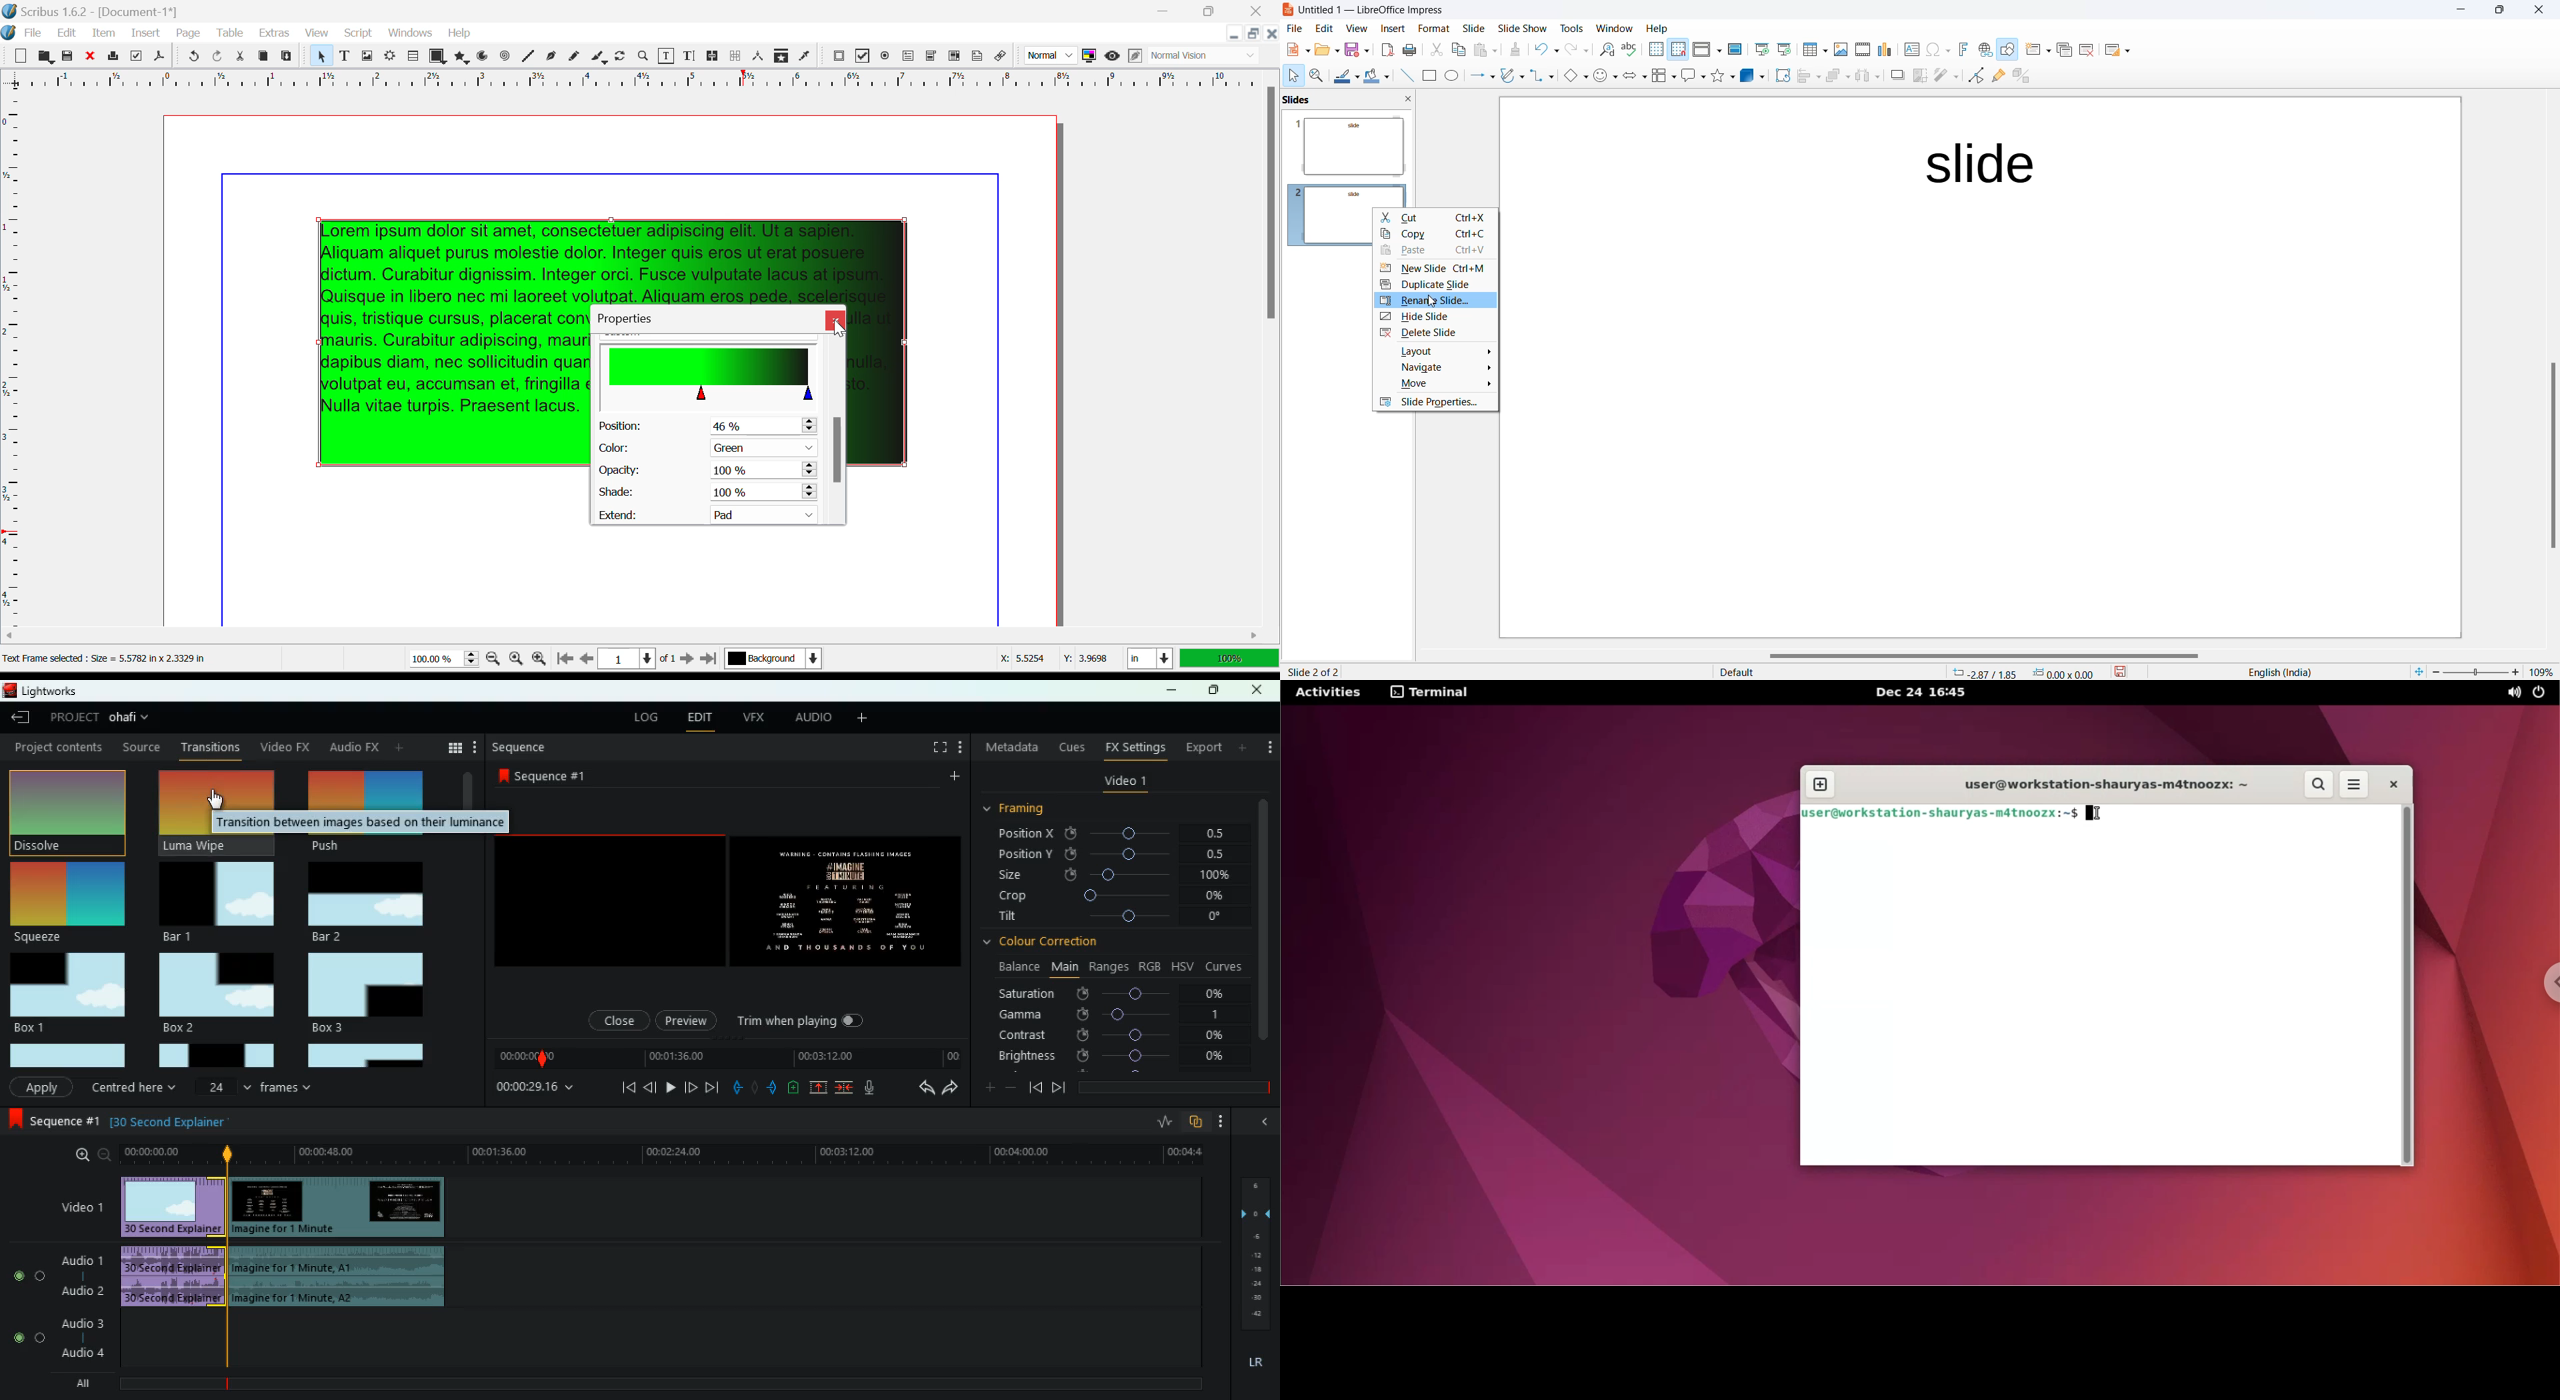 The height and width of the screenshot is (1400, 2576). What do you see at coordinates (1108, 966) in the screenshot?
I see `ranges` at bounding box center [1108, 966].